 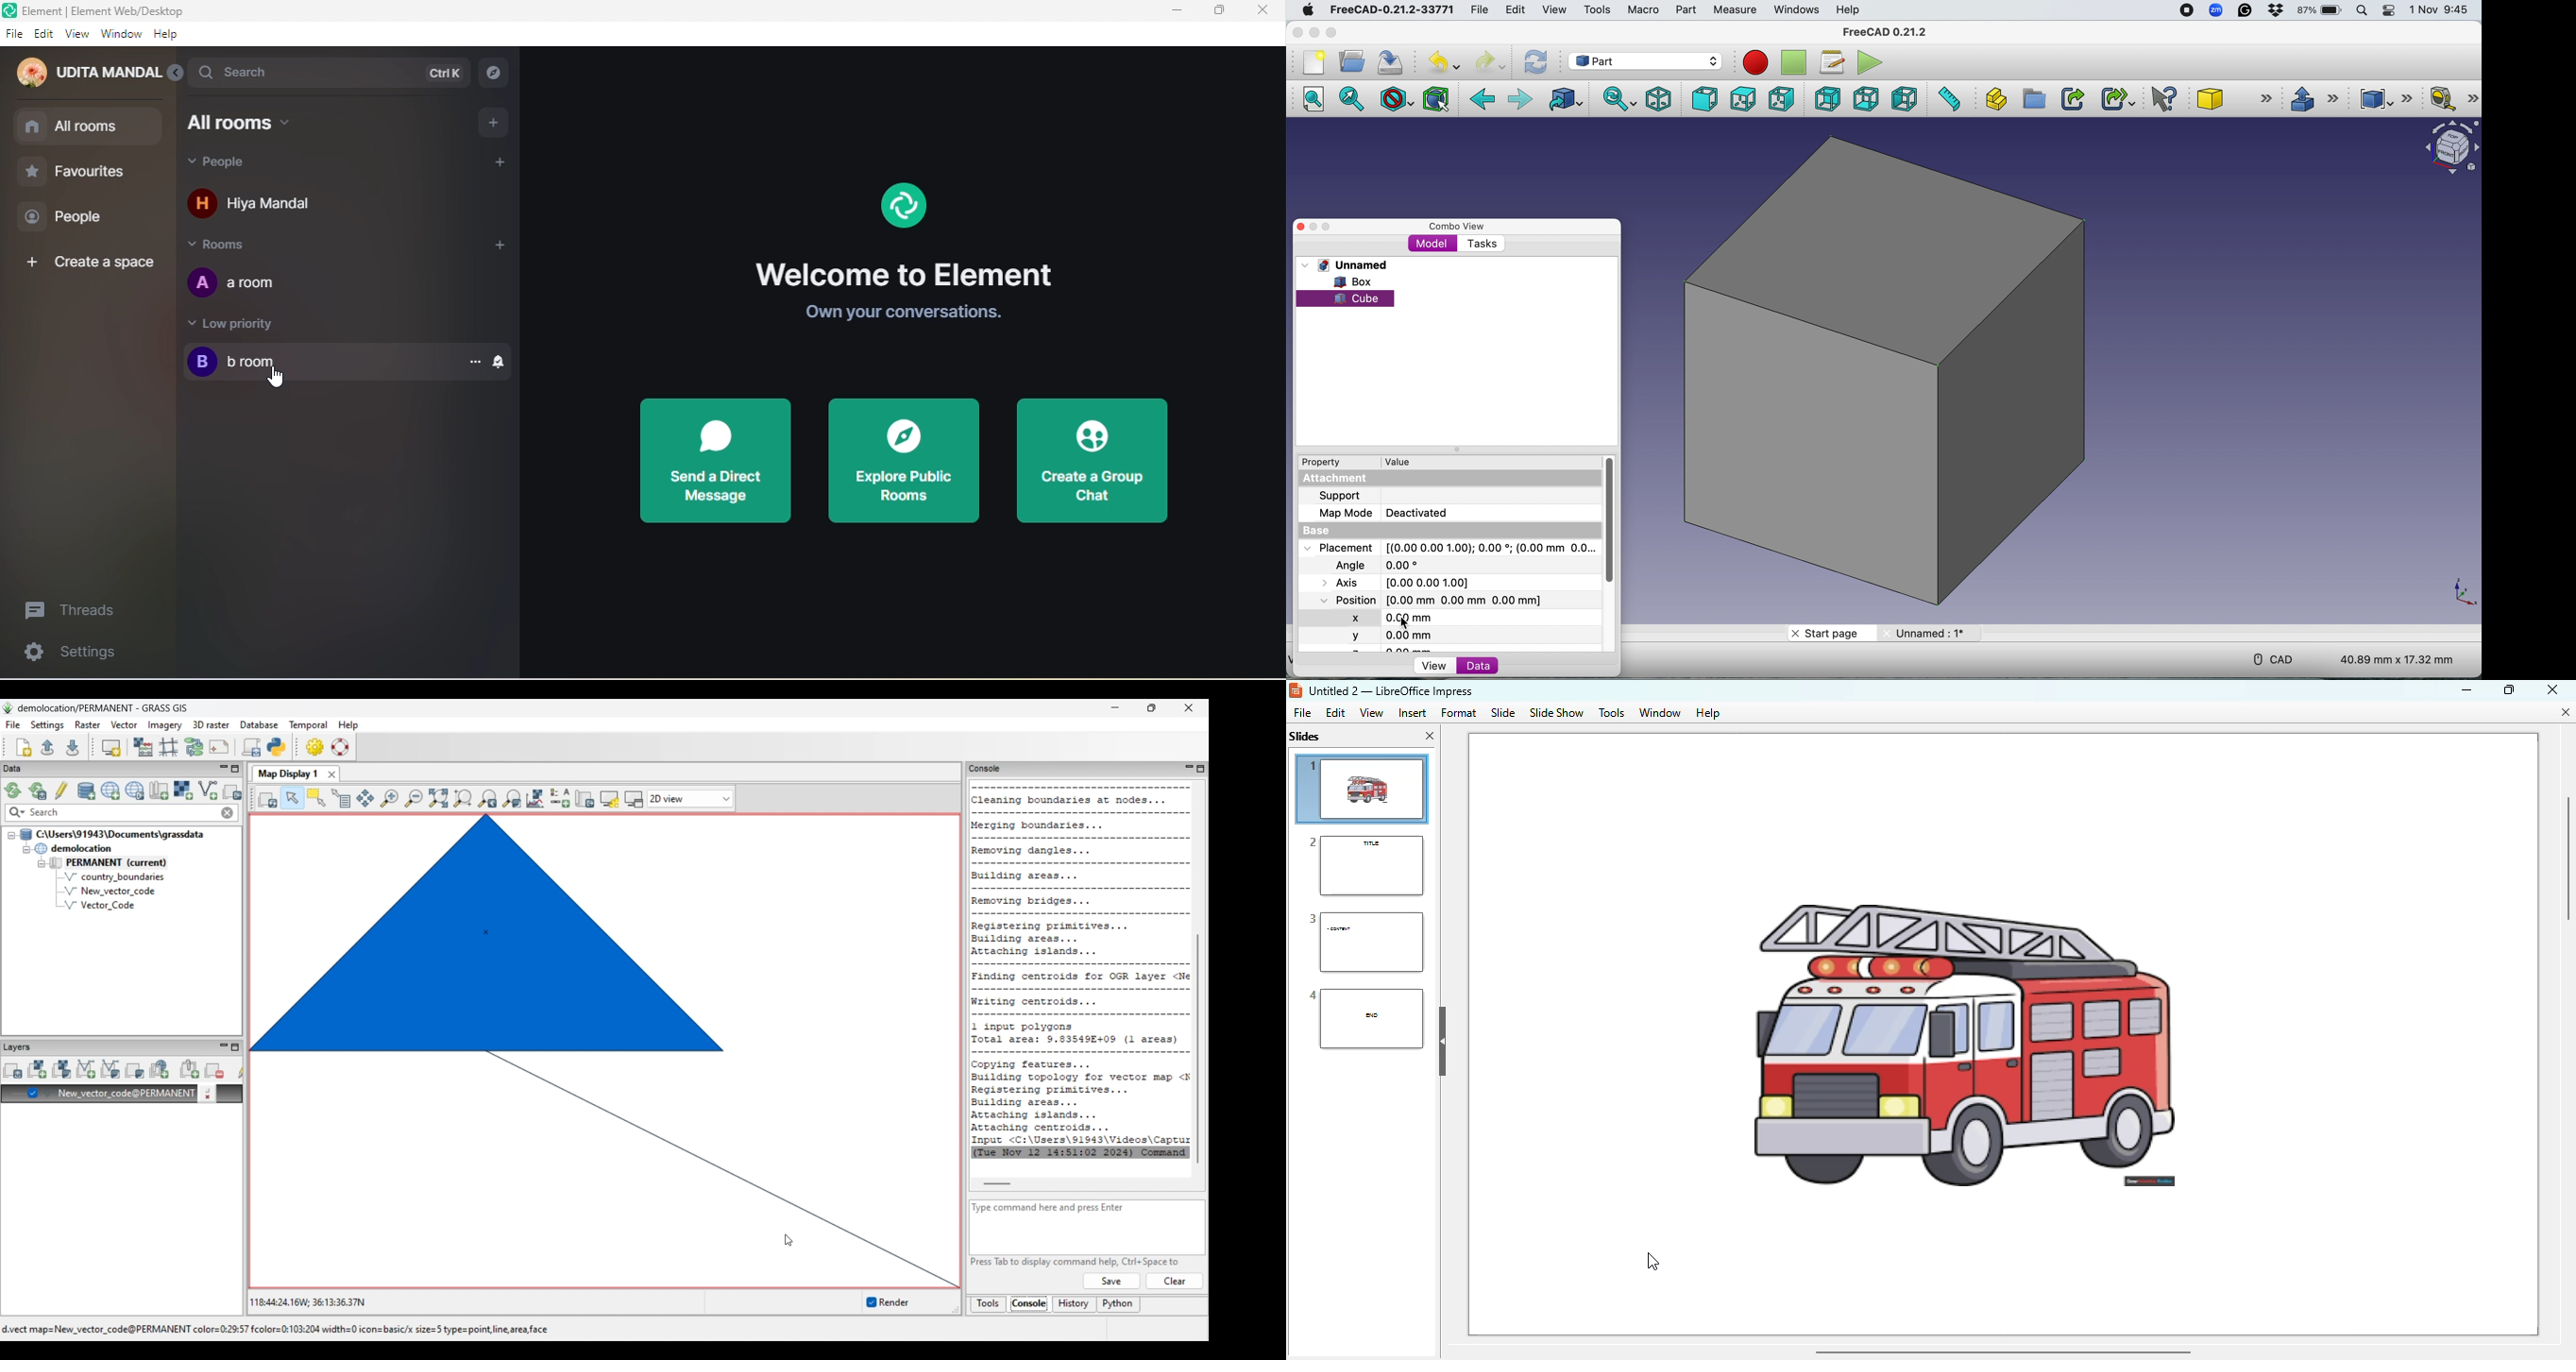 I want to click on slide 1, so click(x=1363, y=789).